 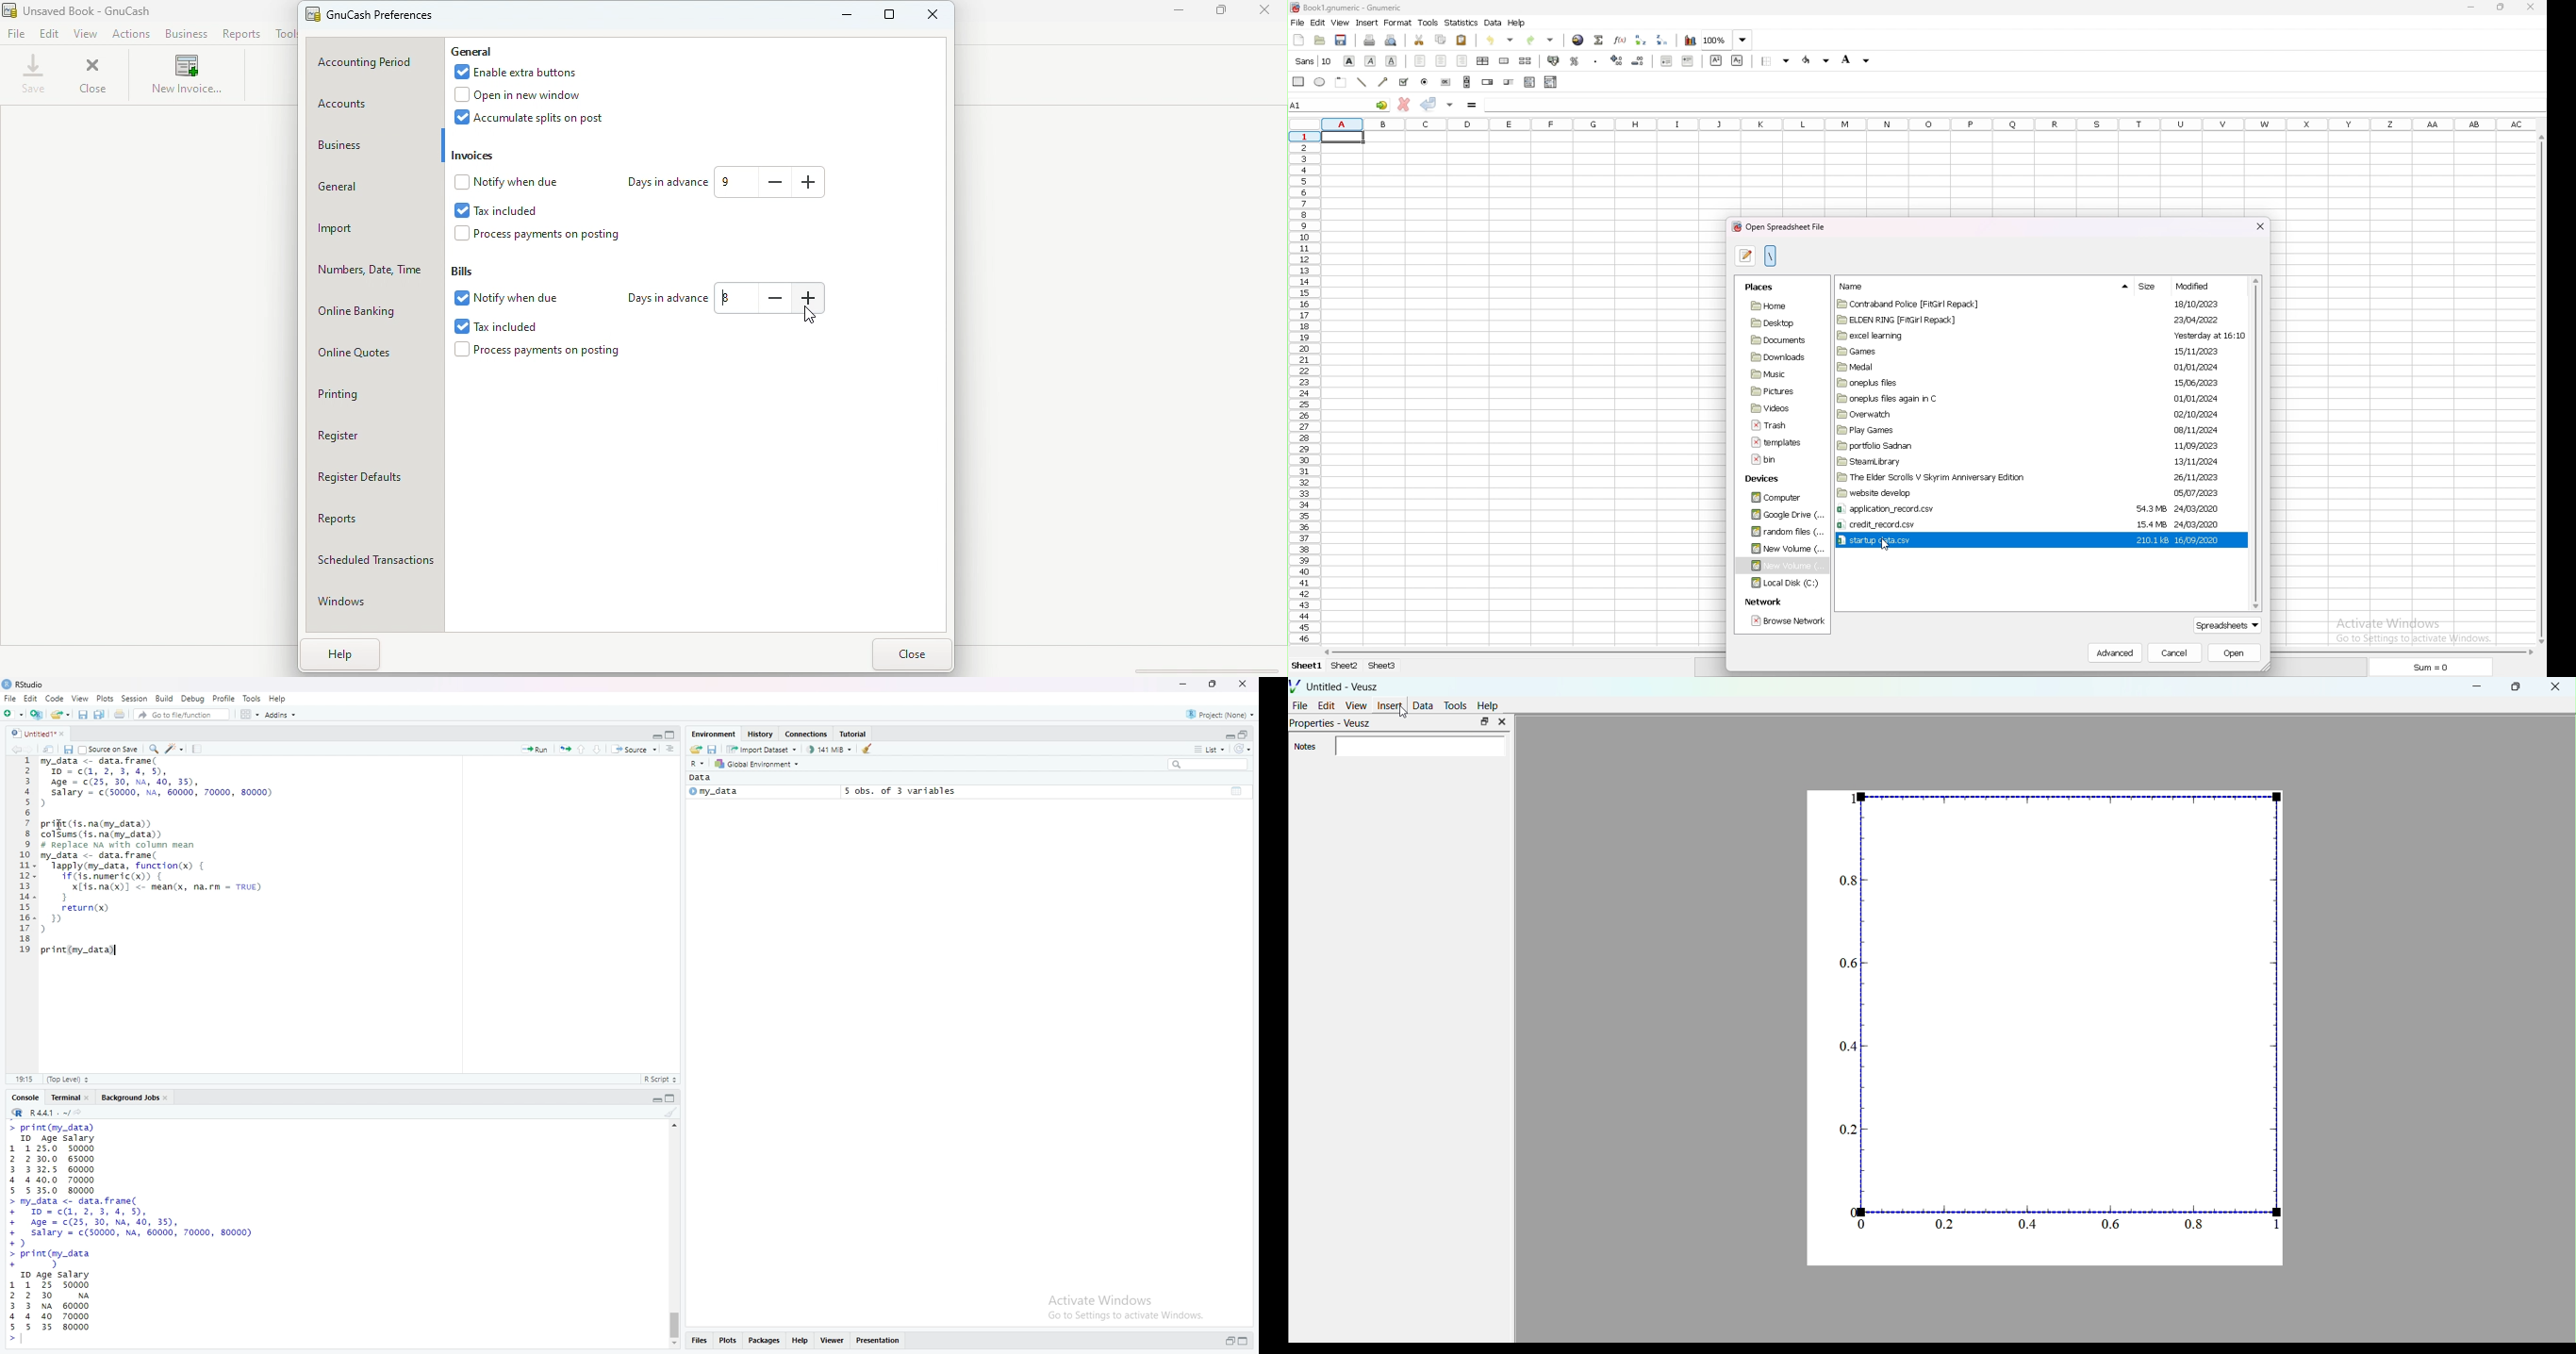 I want to click on collapse, so click(x=1238, y=790).